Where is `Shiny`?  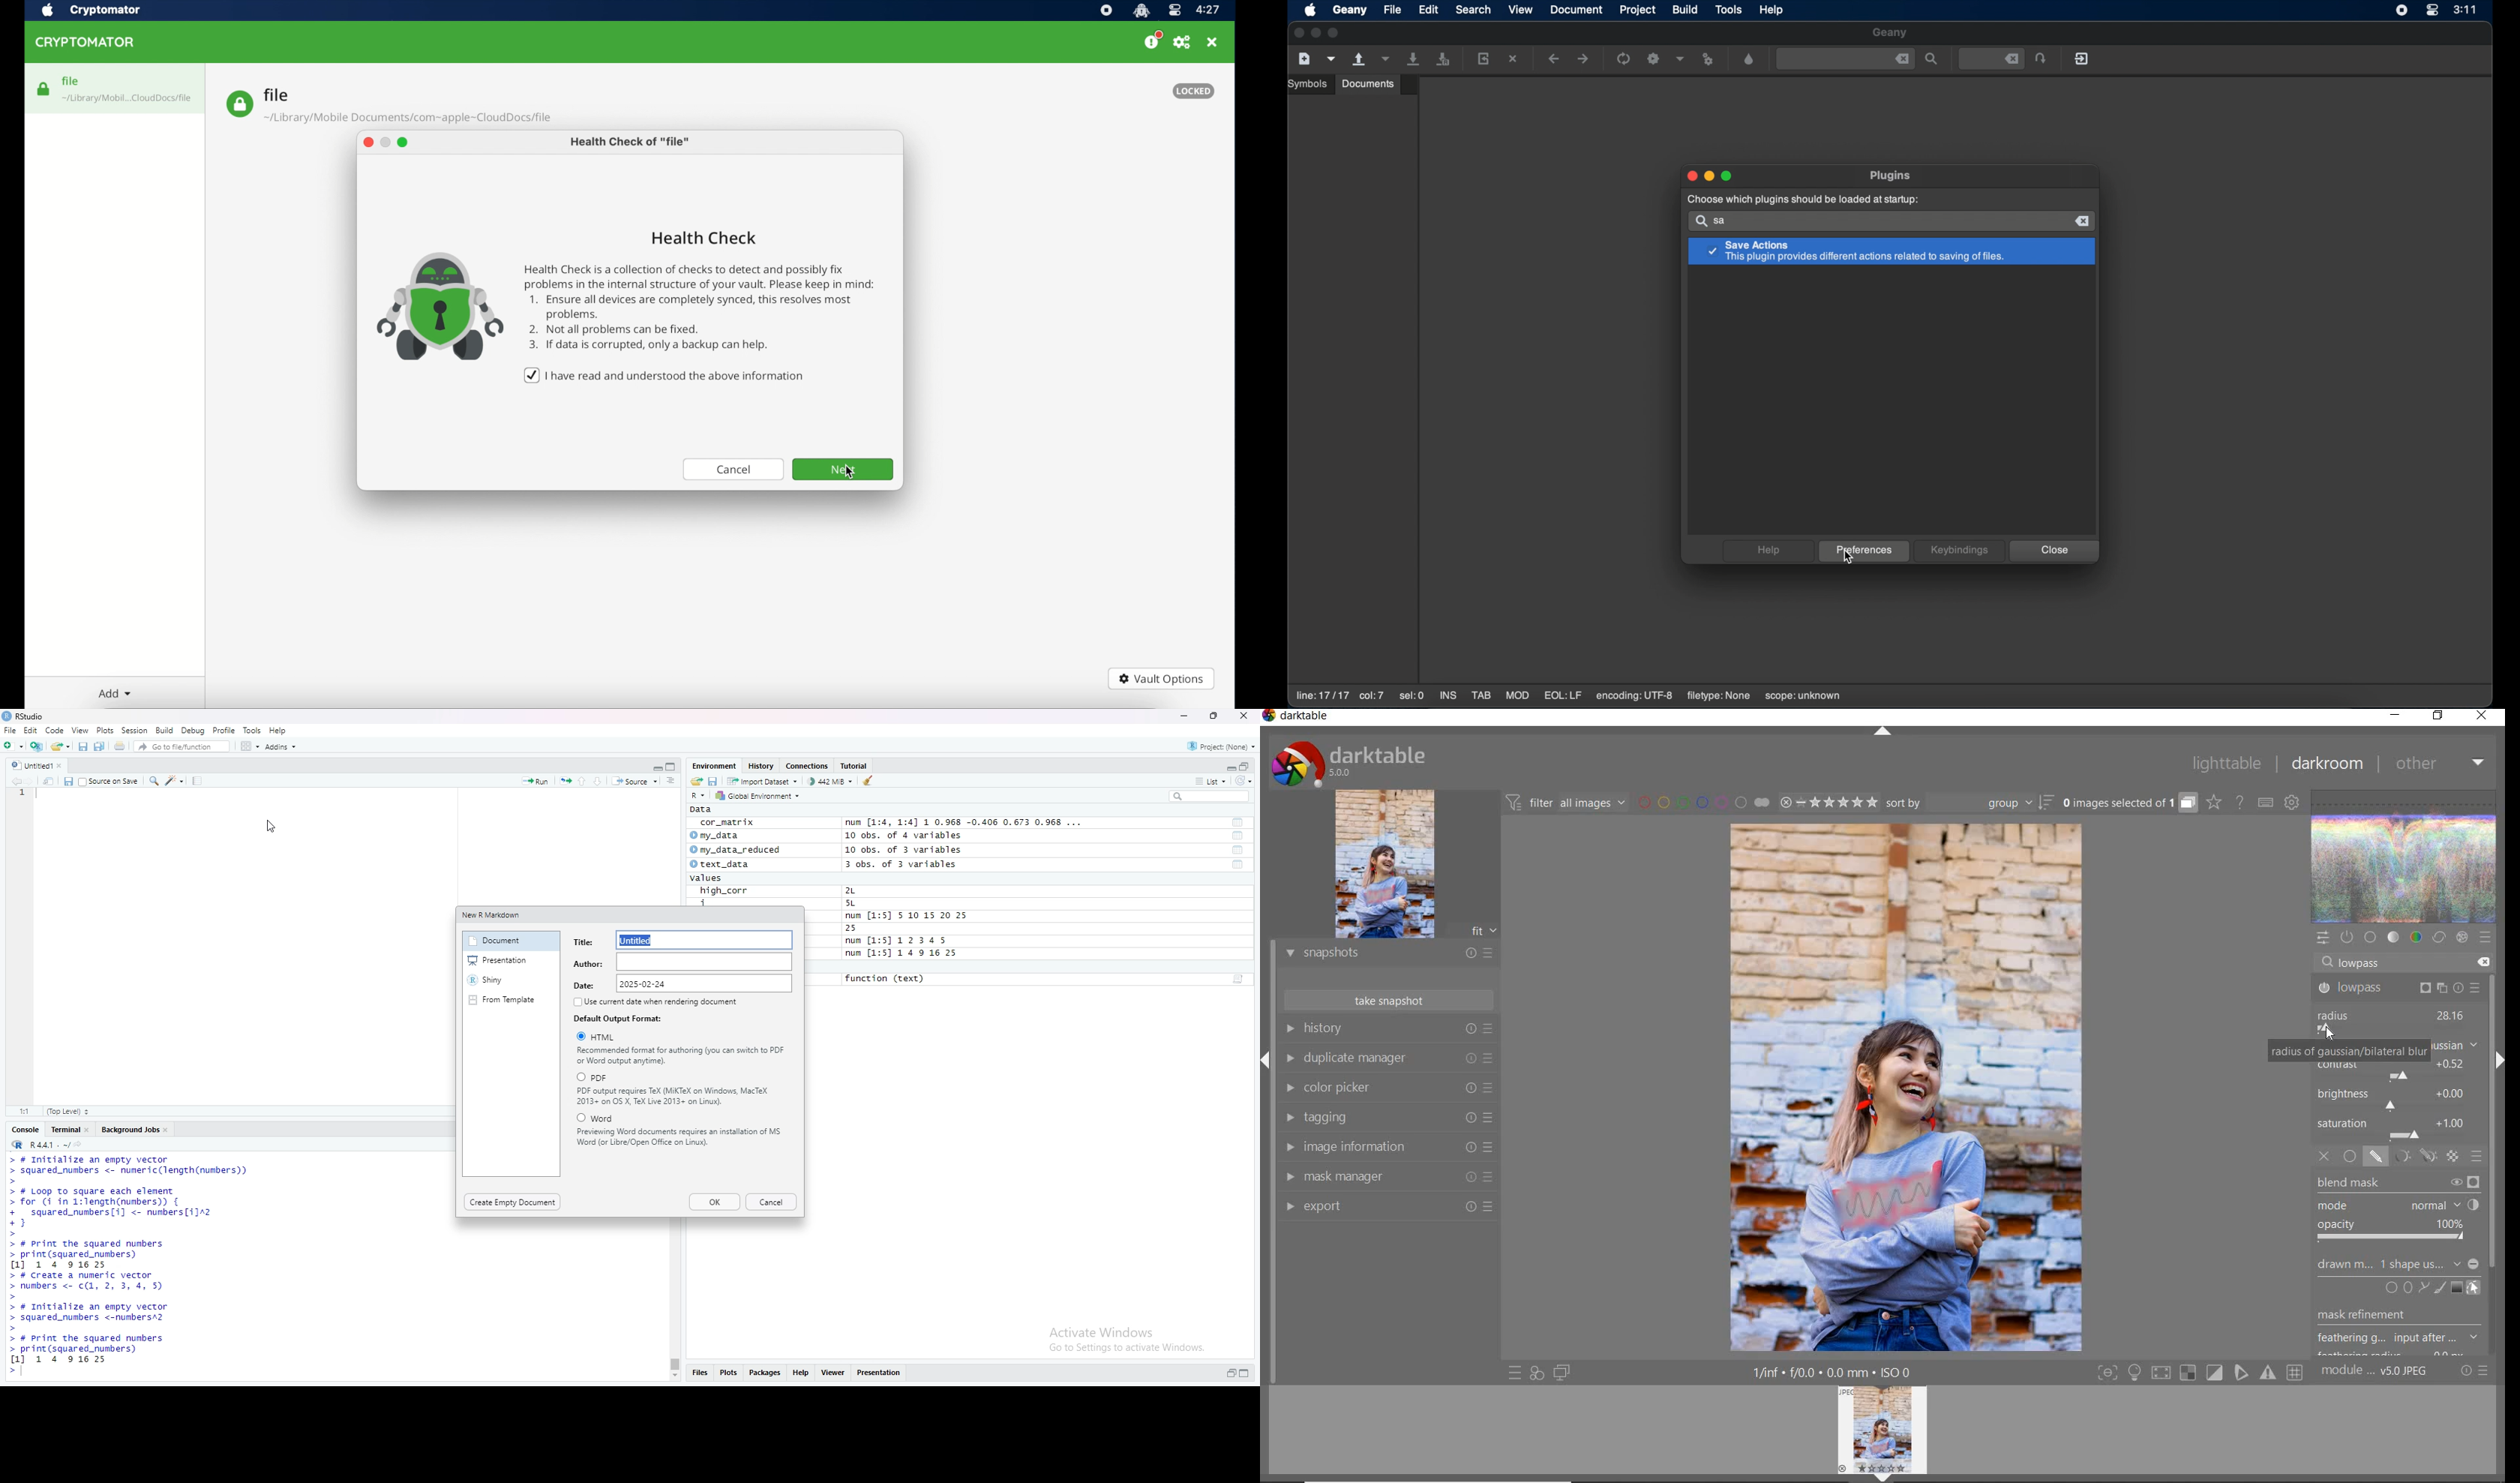 Shiny is located at coordinates (509, 981).